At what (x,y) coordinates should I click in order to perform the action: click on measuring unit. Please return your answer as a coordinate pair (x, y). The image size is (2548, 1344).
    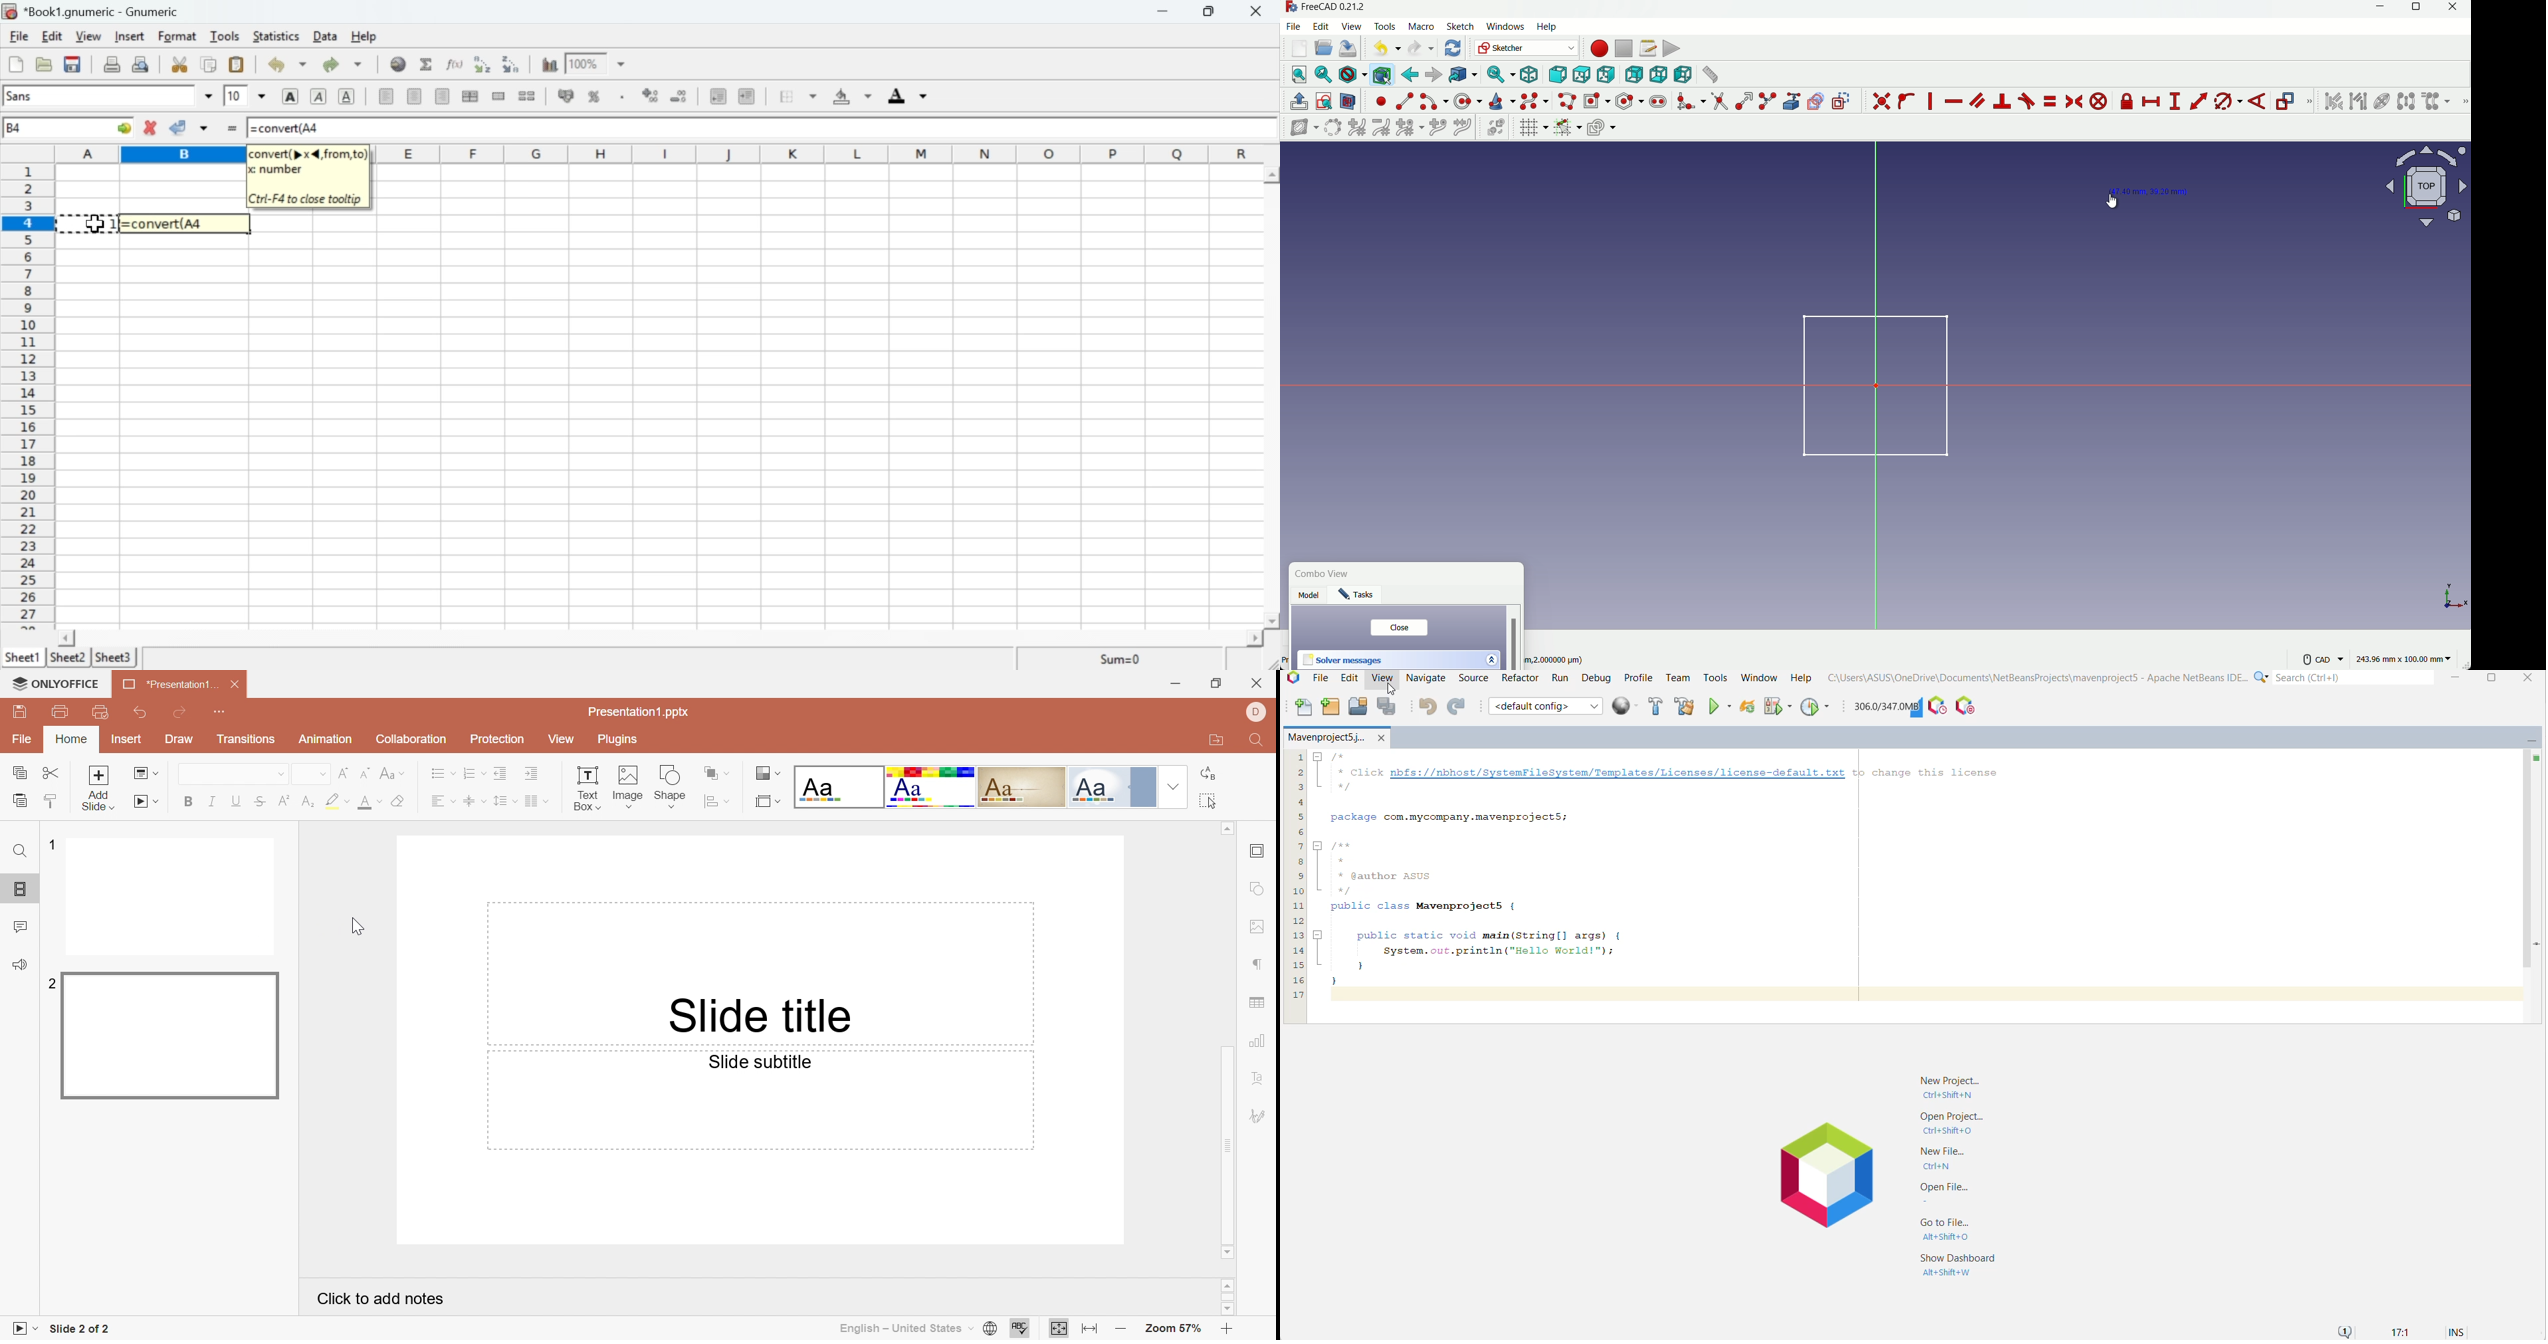
    Looking at the image, I should click on (2405, 659).